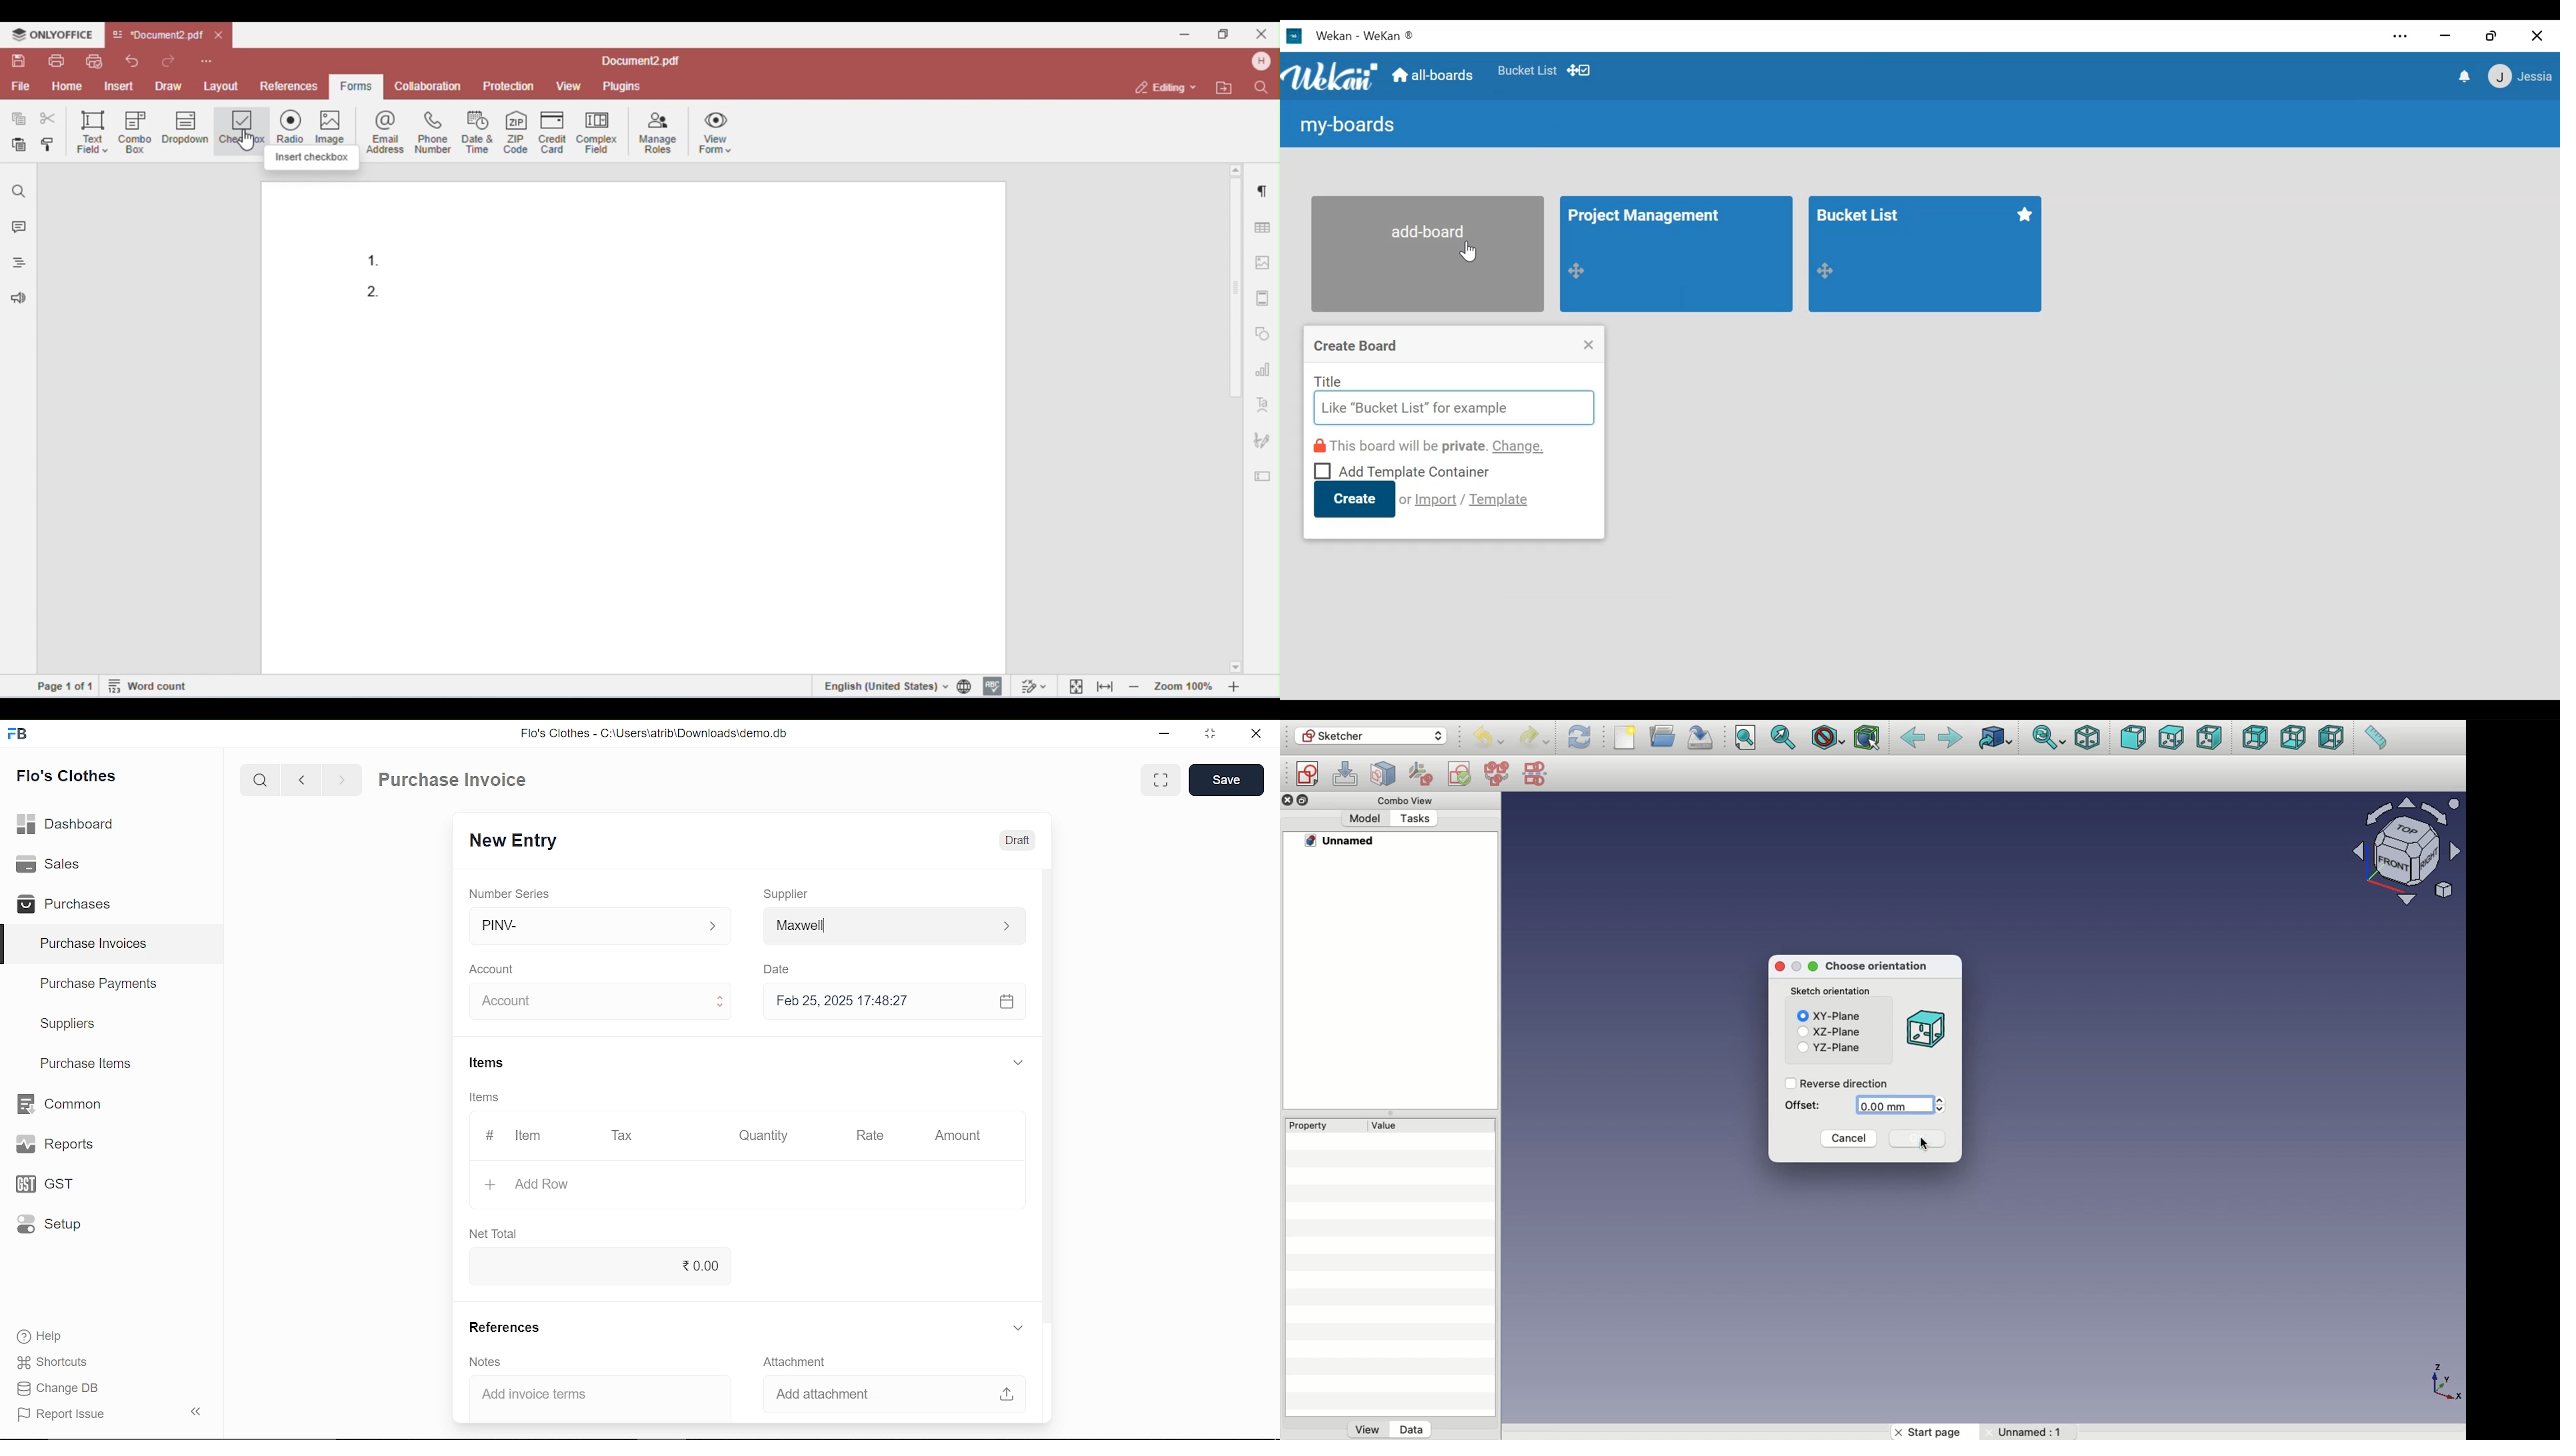 Image resolution: width=2576 pixels, height=1456 pixels. I want to click on 0.00, so click(594, 1266).